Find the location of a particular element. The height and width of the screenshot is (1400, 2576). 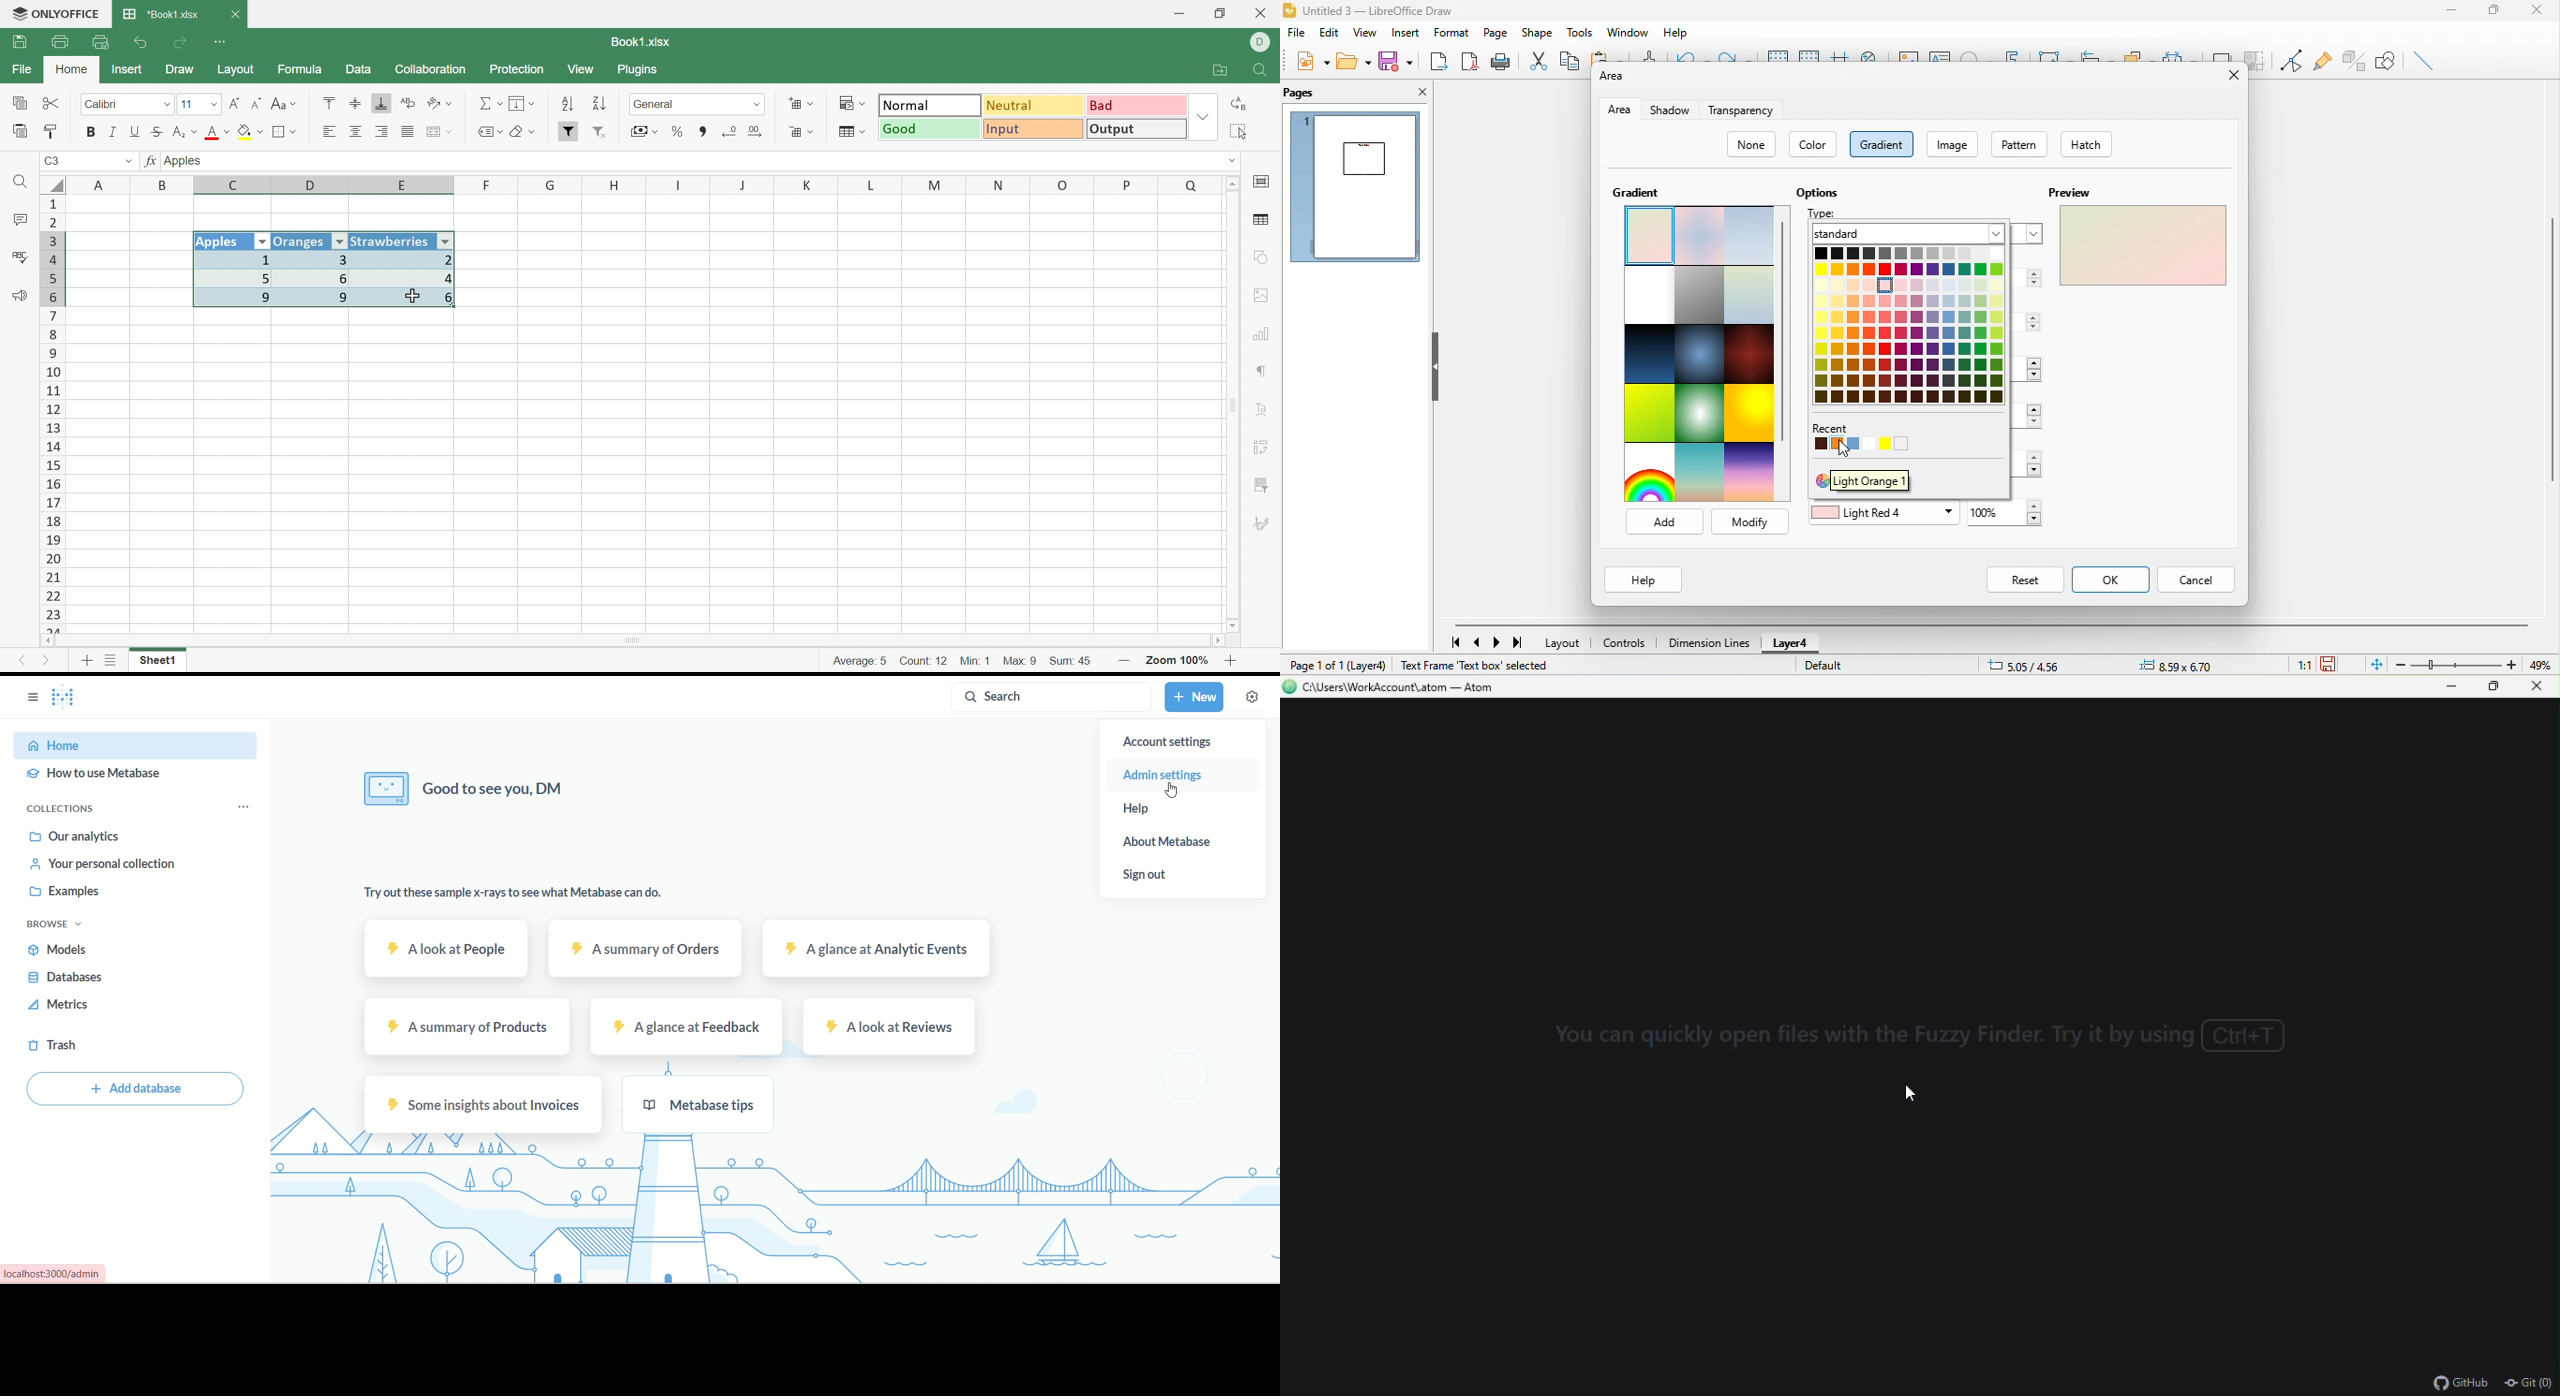

redo is located at coordinates (1735, 54).